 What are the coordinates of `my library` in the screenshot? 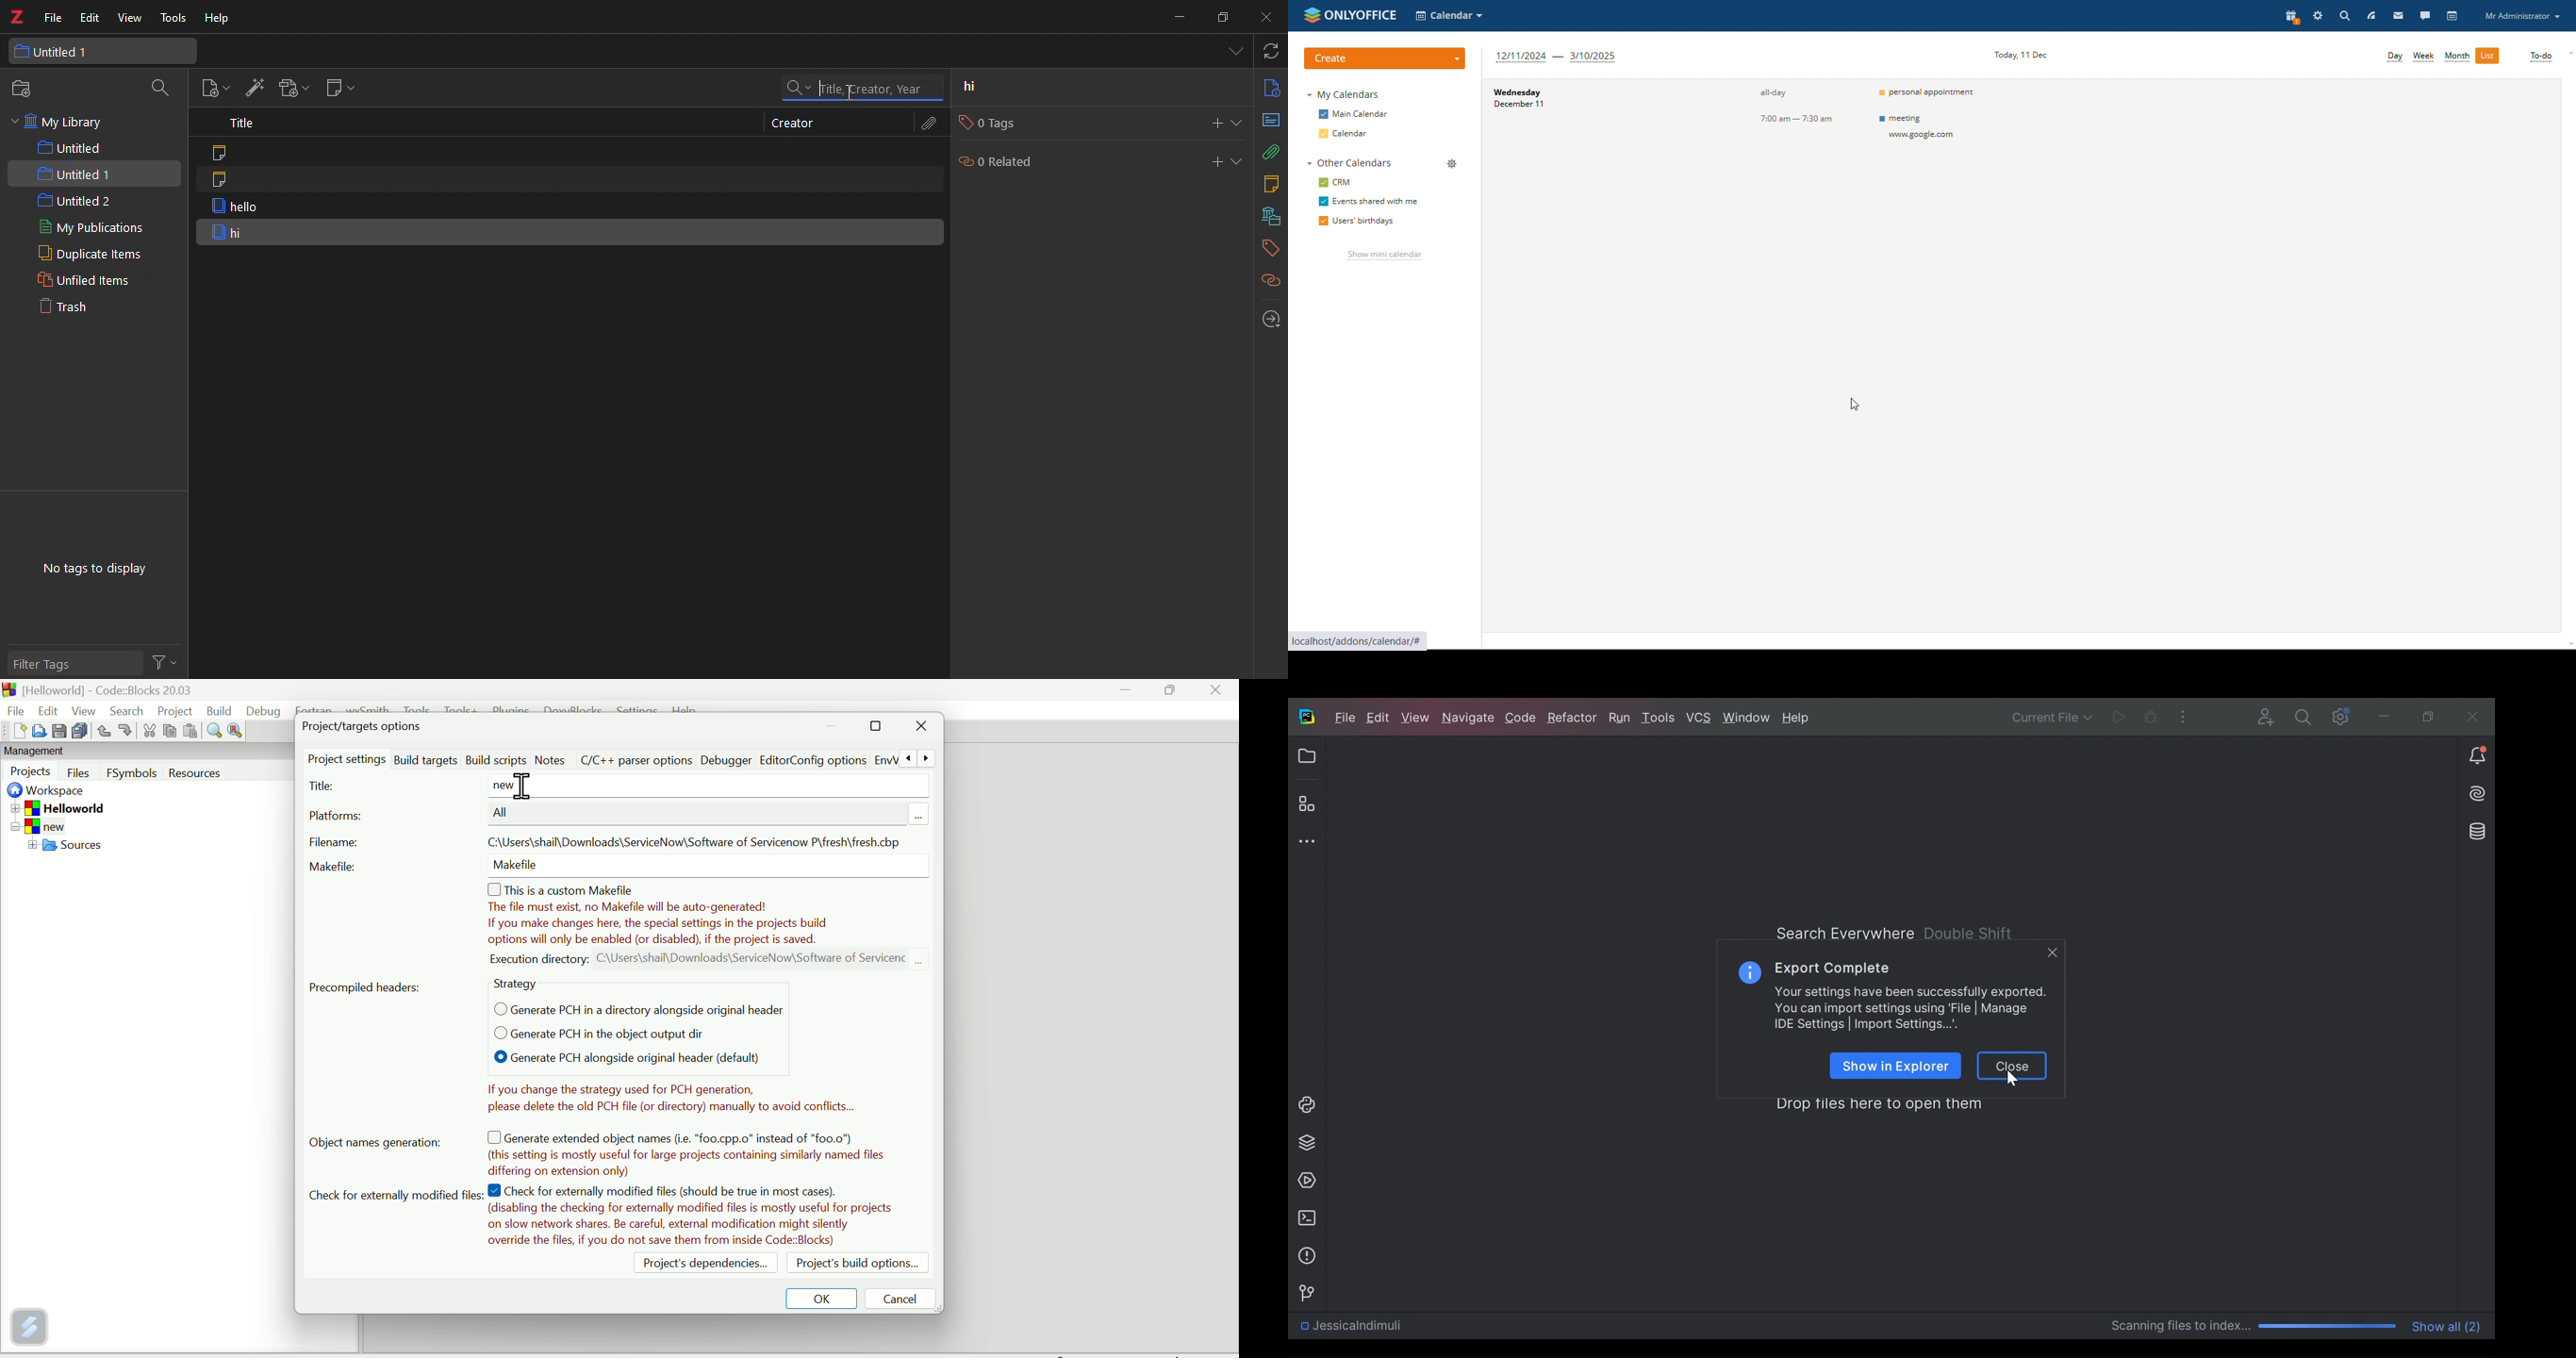 It's located at (69, 123).